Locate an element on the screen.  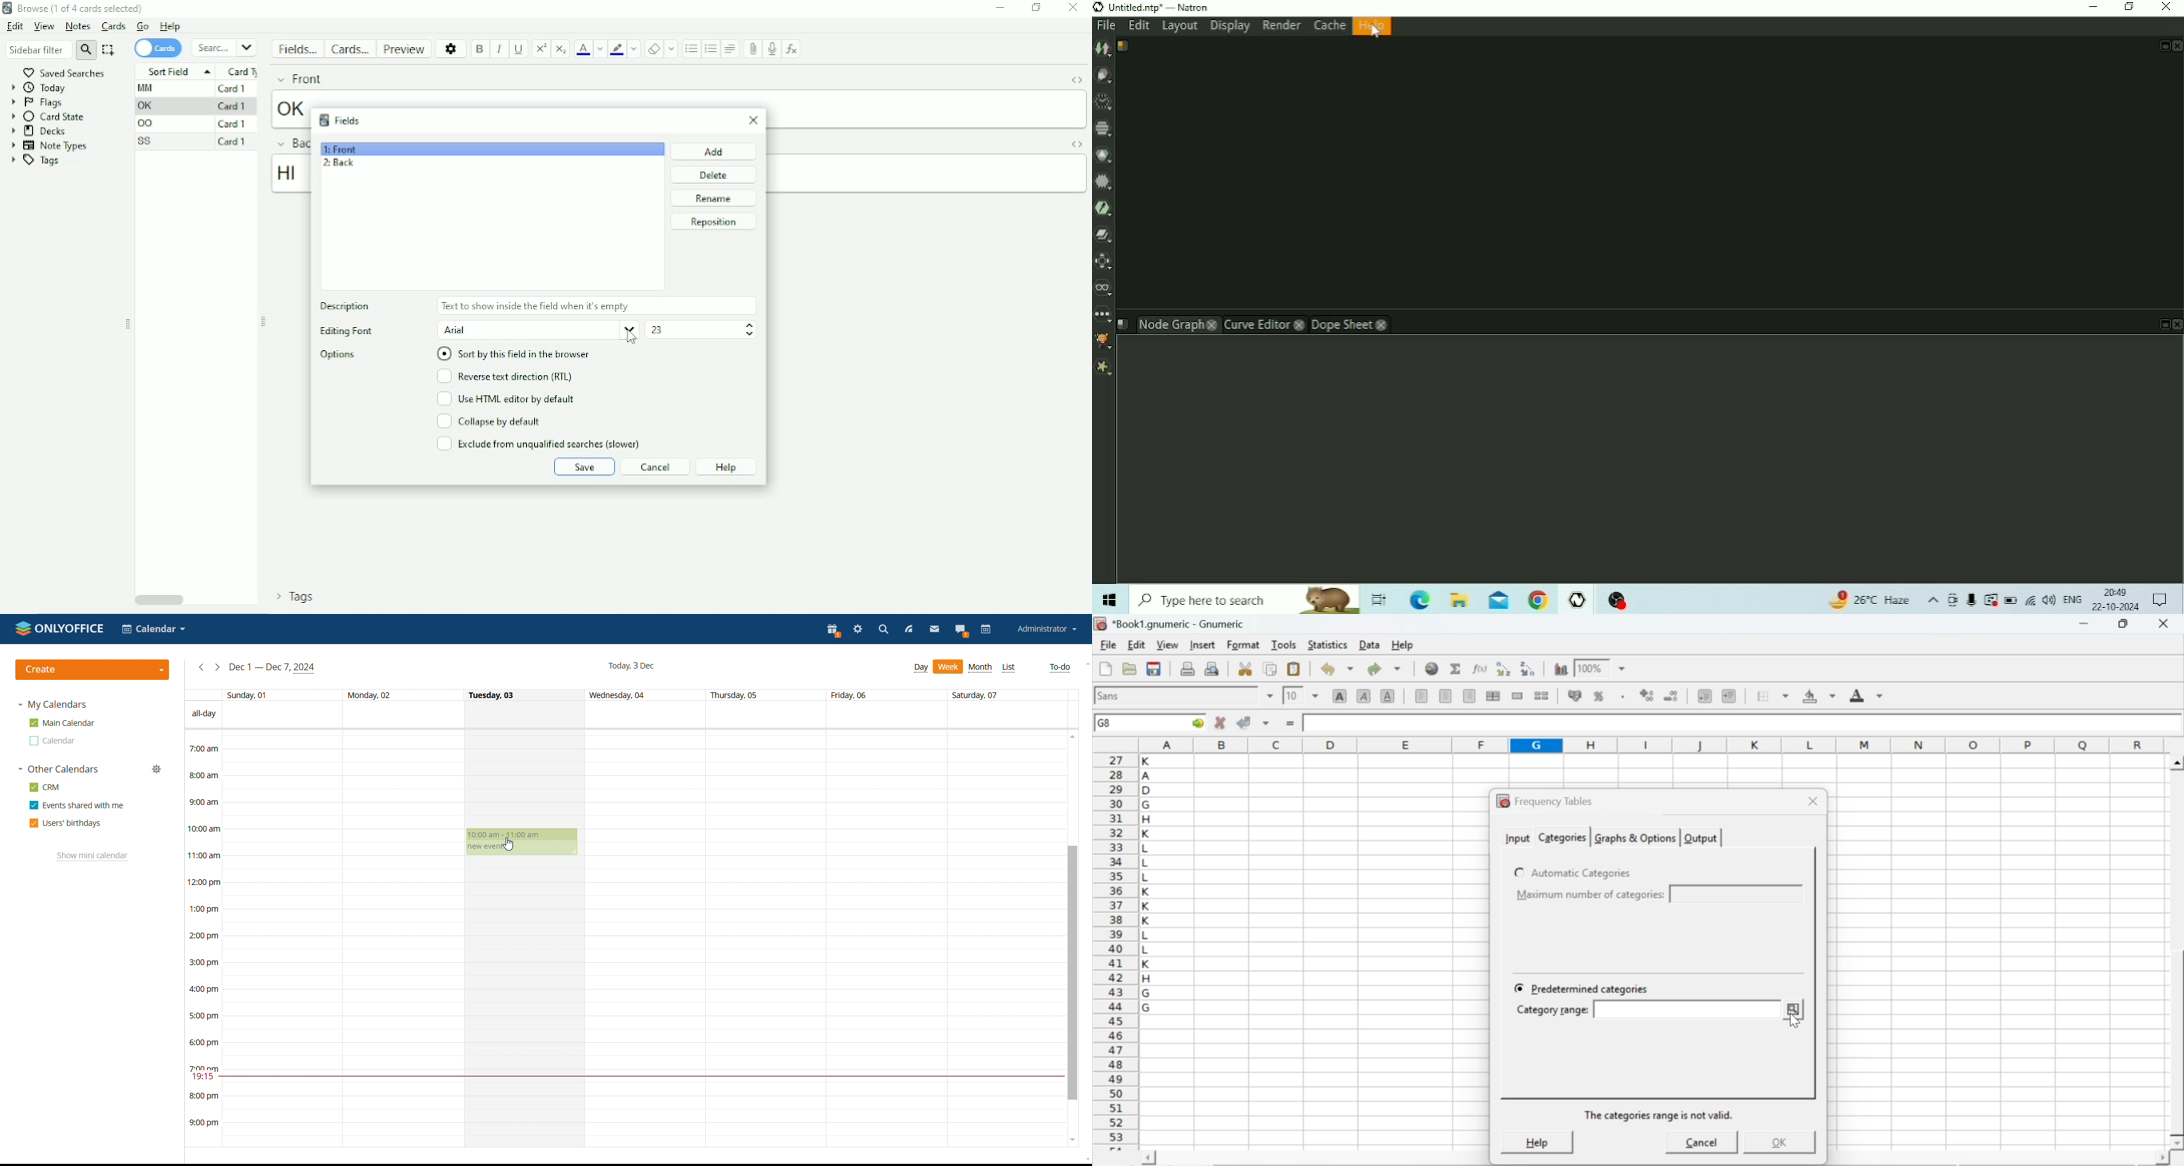
hi is located at coordinates (290, 174).